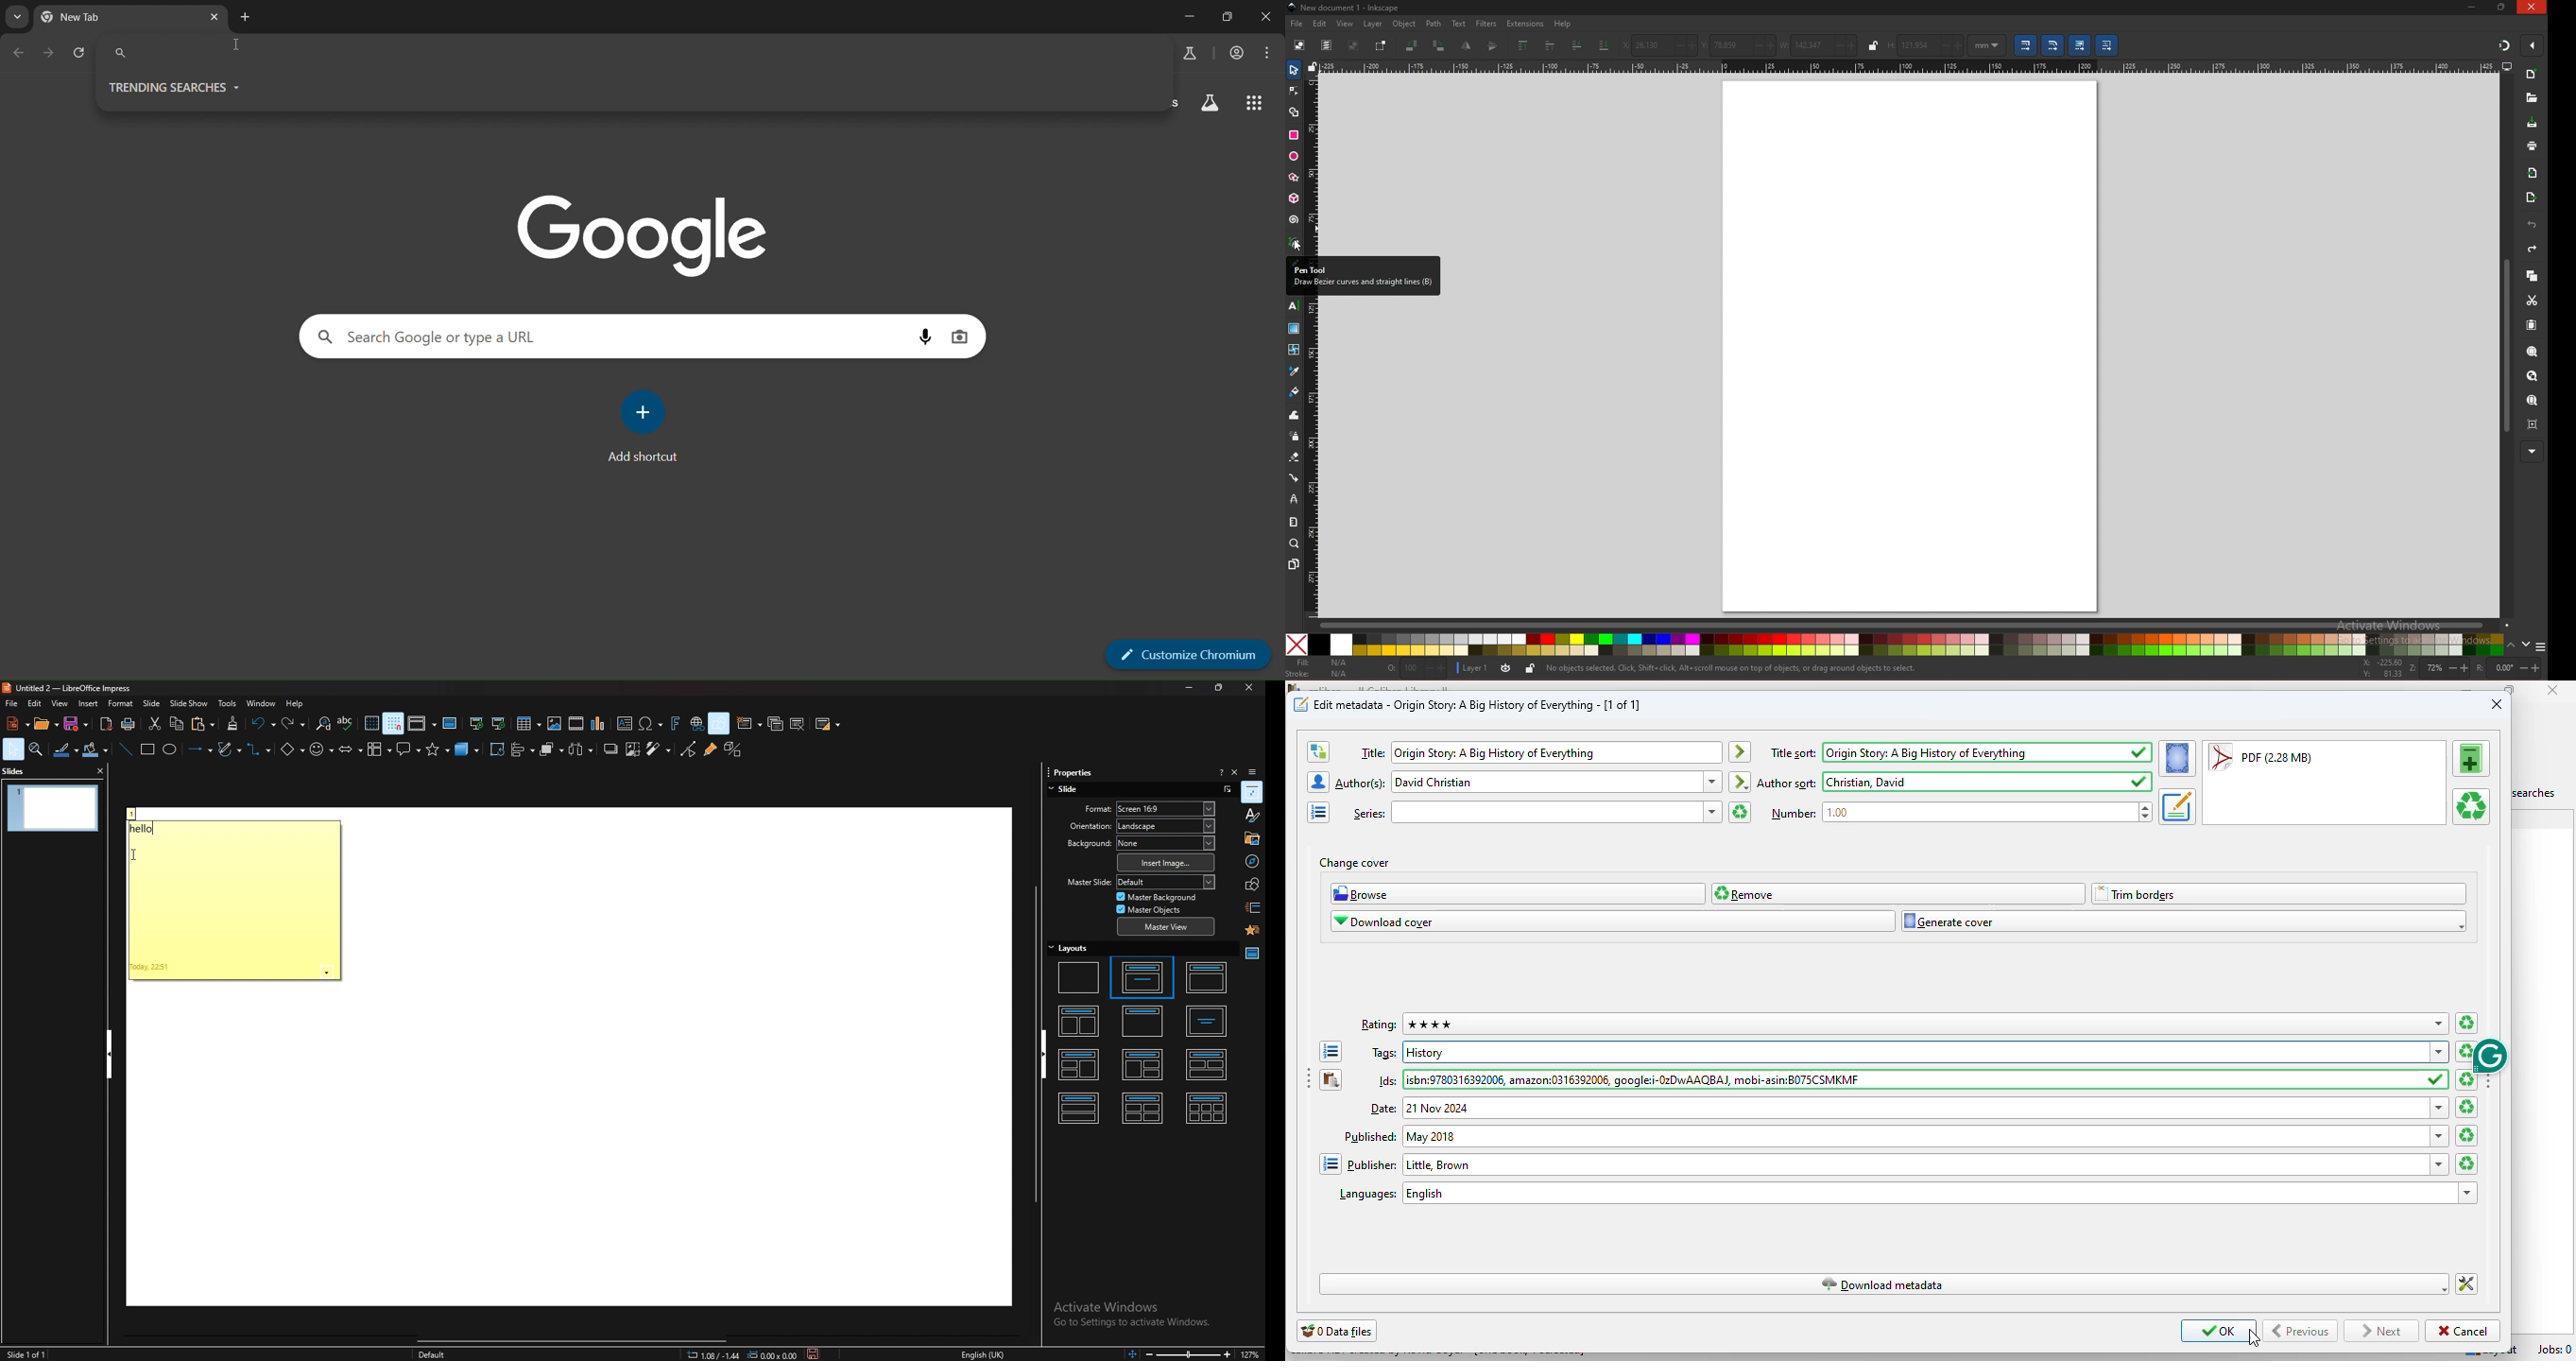 The image size is (2576, 1372). What do you see at coordinates (1914, 1024) in the screenshot?
I see `rating: 4 stars` at bounding box center [1914, 1024].